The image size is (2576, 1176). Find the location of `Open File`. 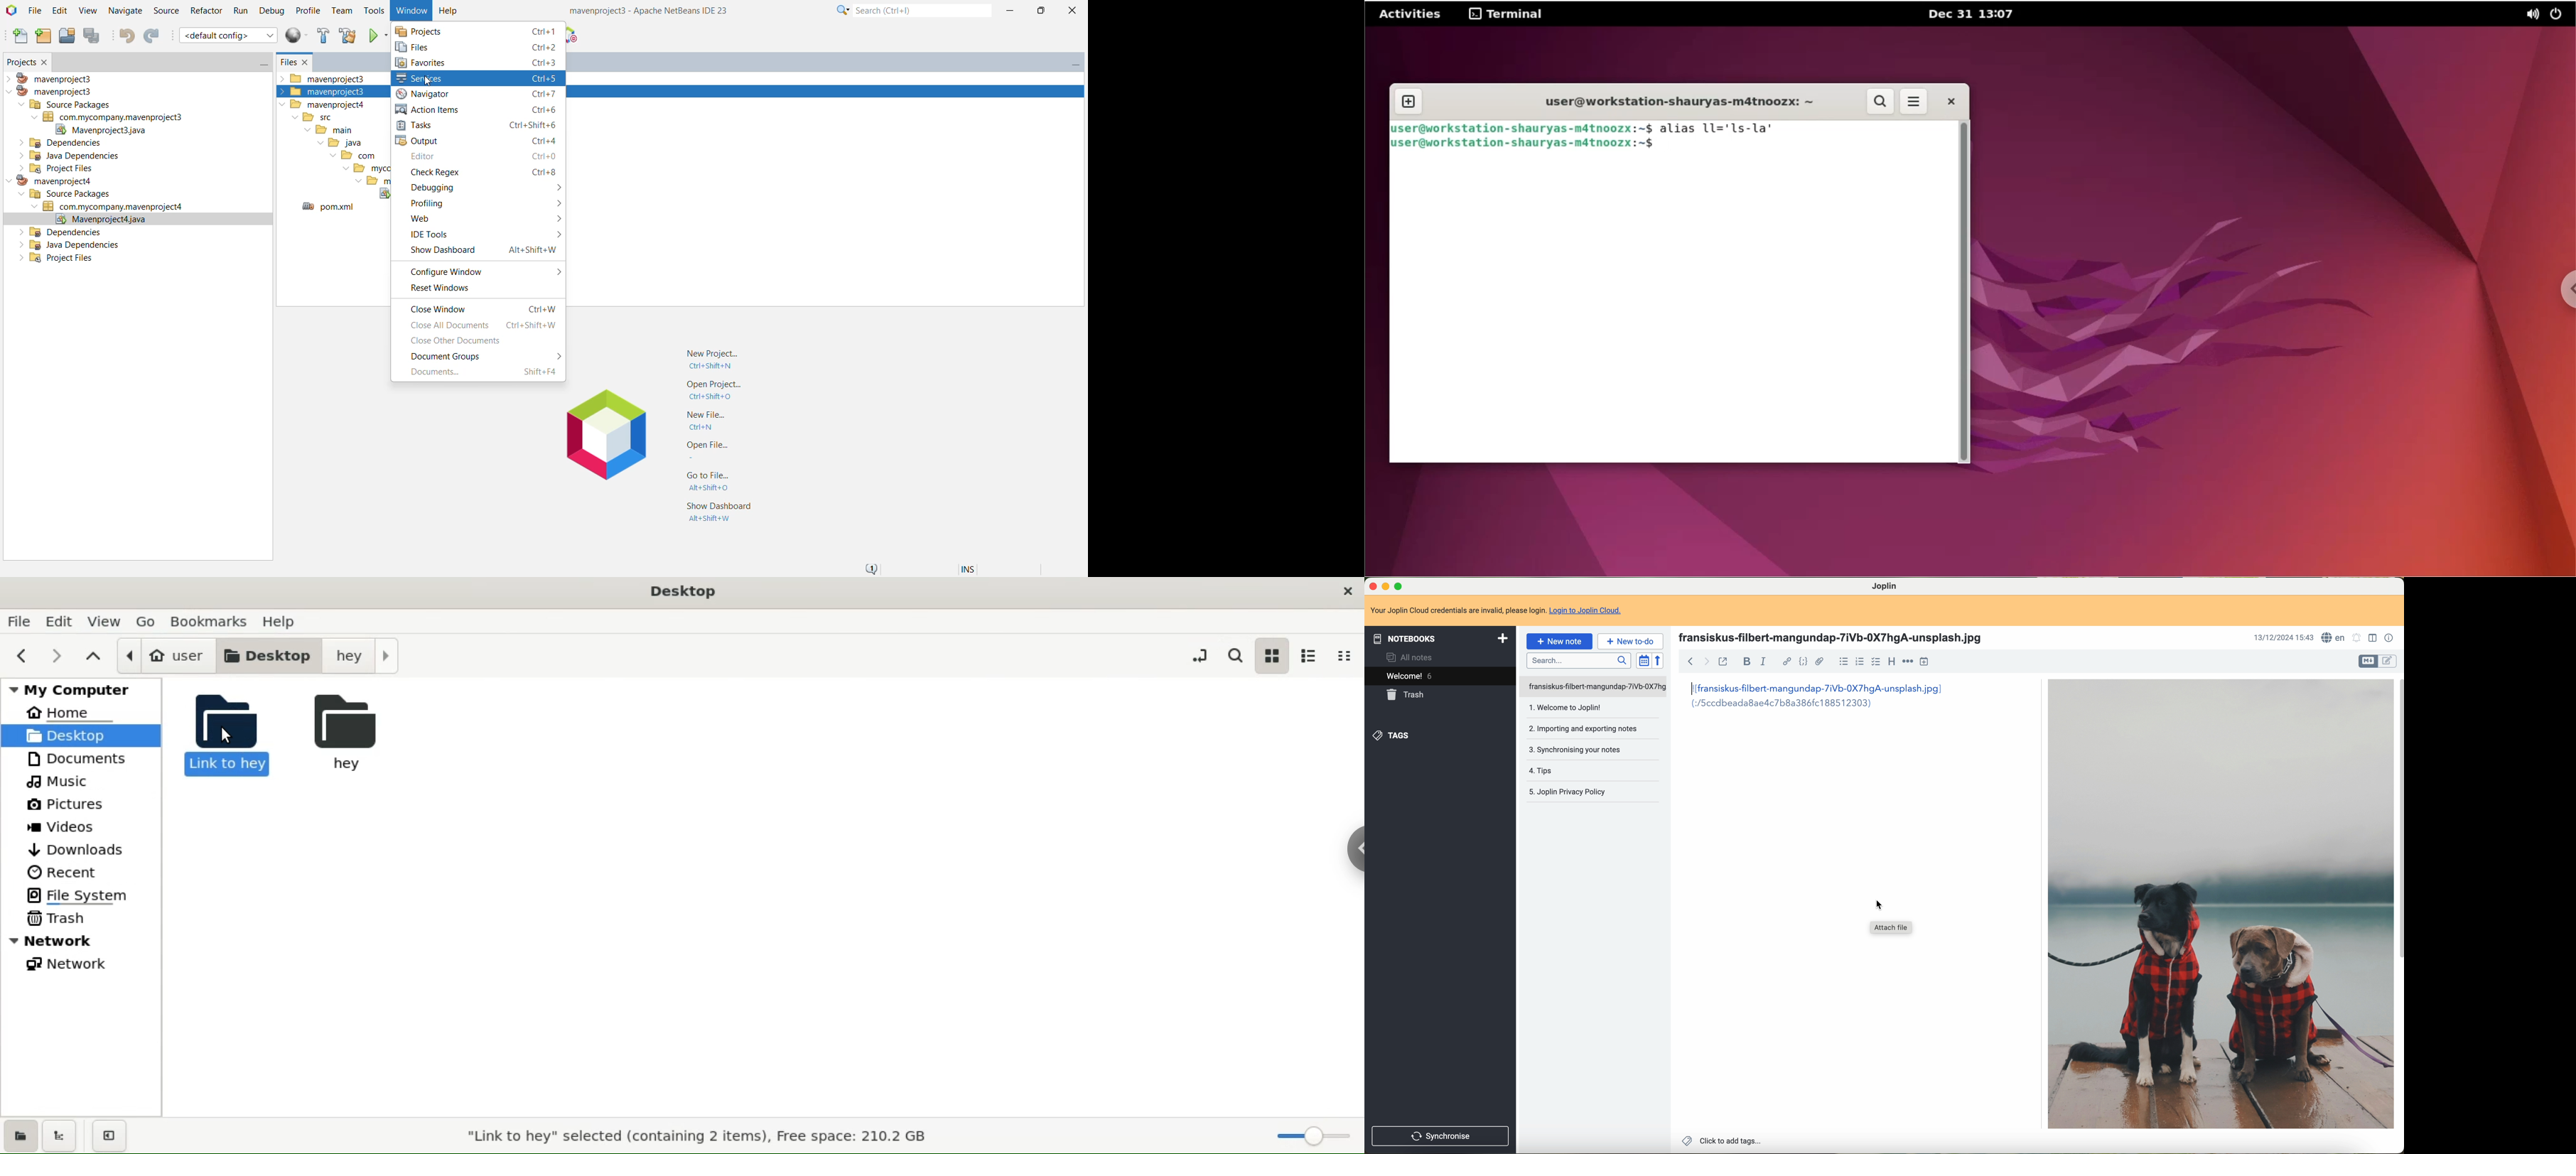

Open File is located at coordinates (706, 449).